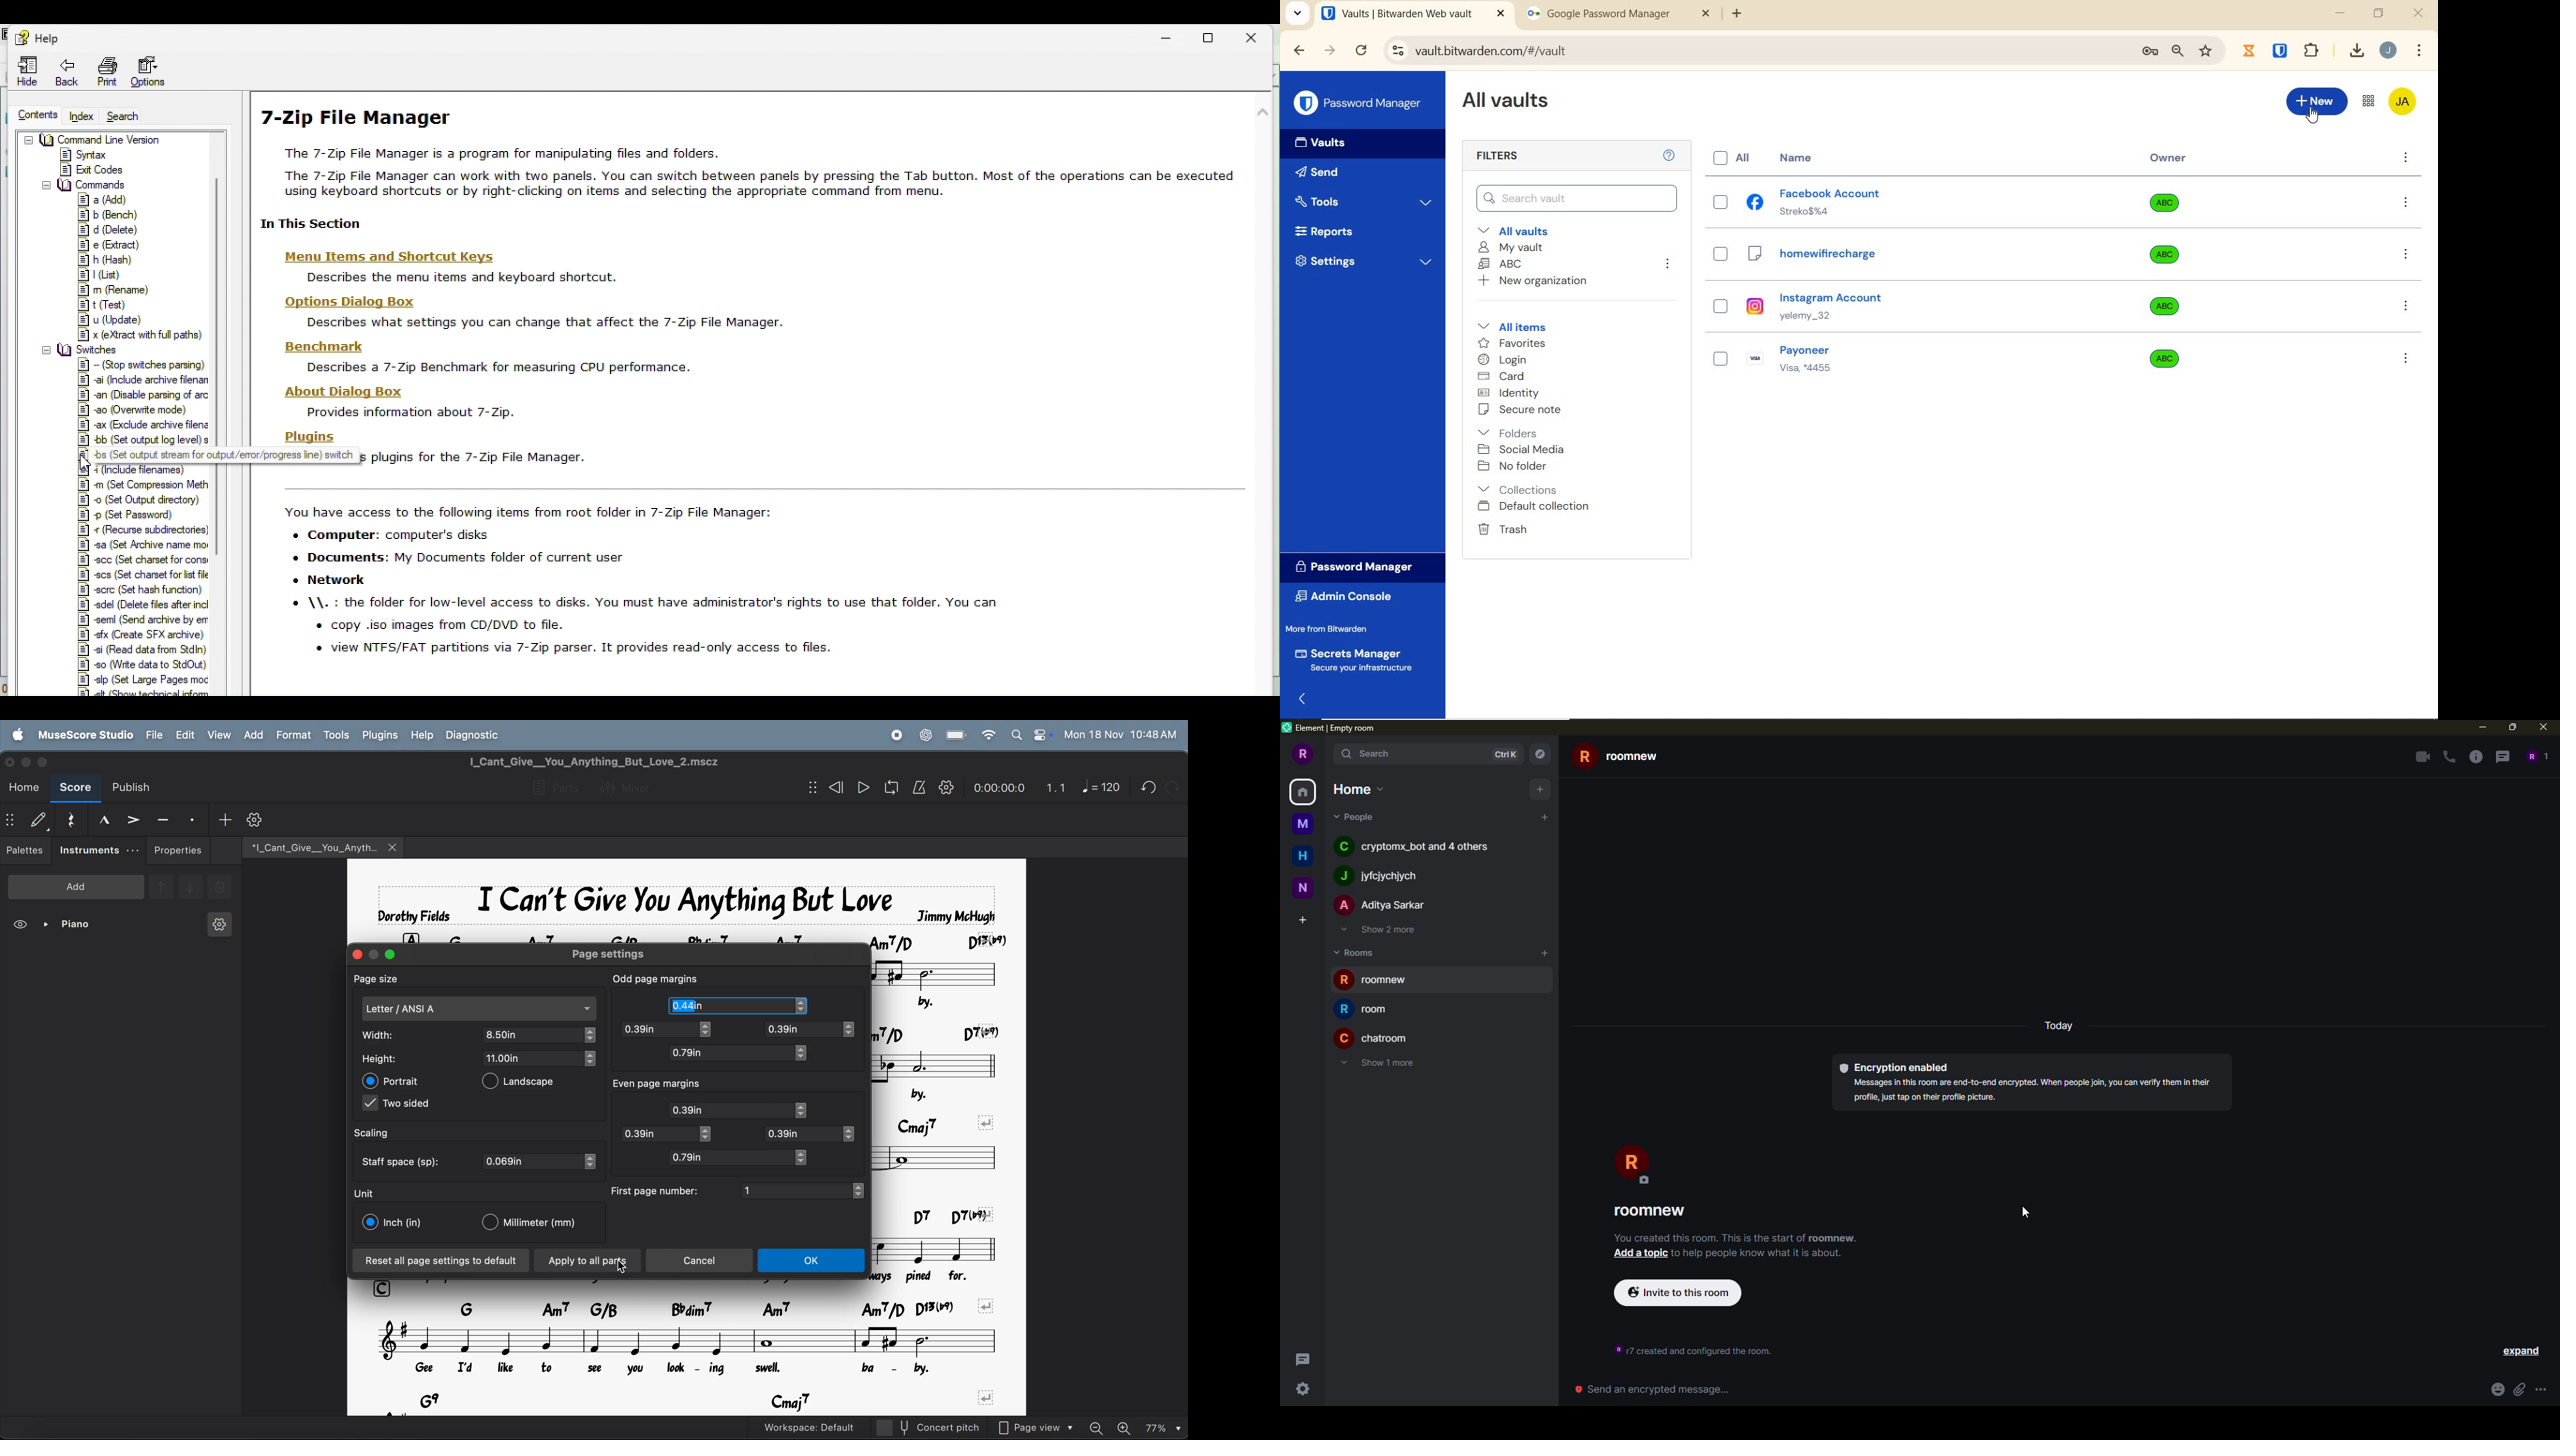 Image resolution: width=2576 pixels, height=1456 pixels. Describe the element at coordinates (1361, 52) in the screenshot. I see `reload` at that location.